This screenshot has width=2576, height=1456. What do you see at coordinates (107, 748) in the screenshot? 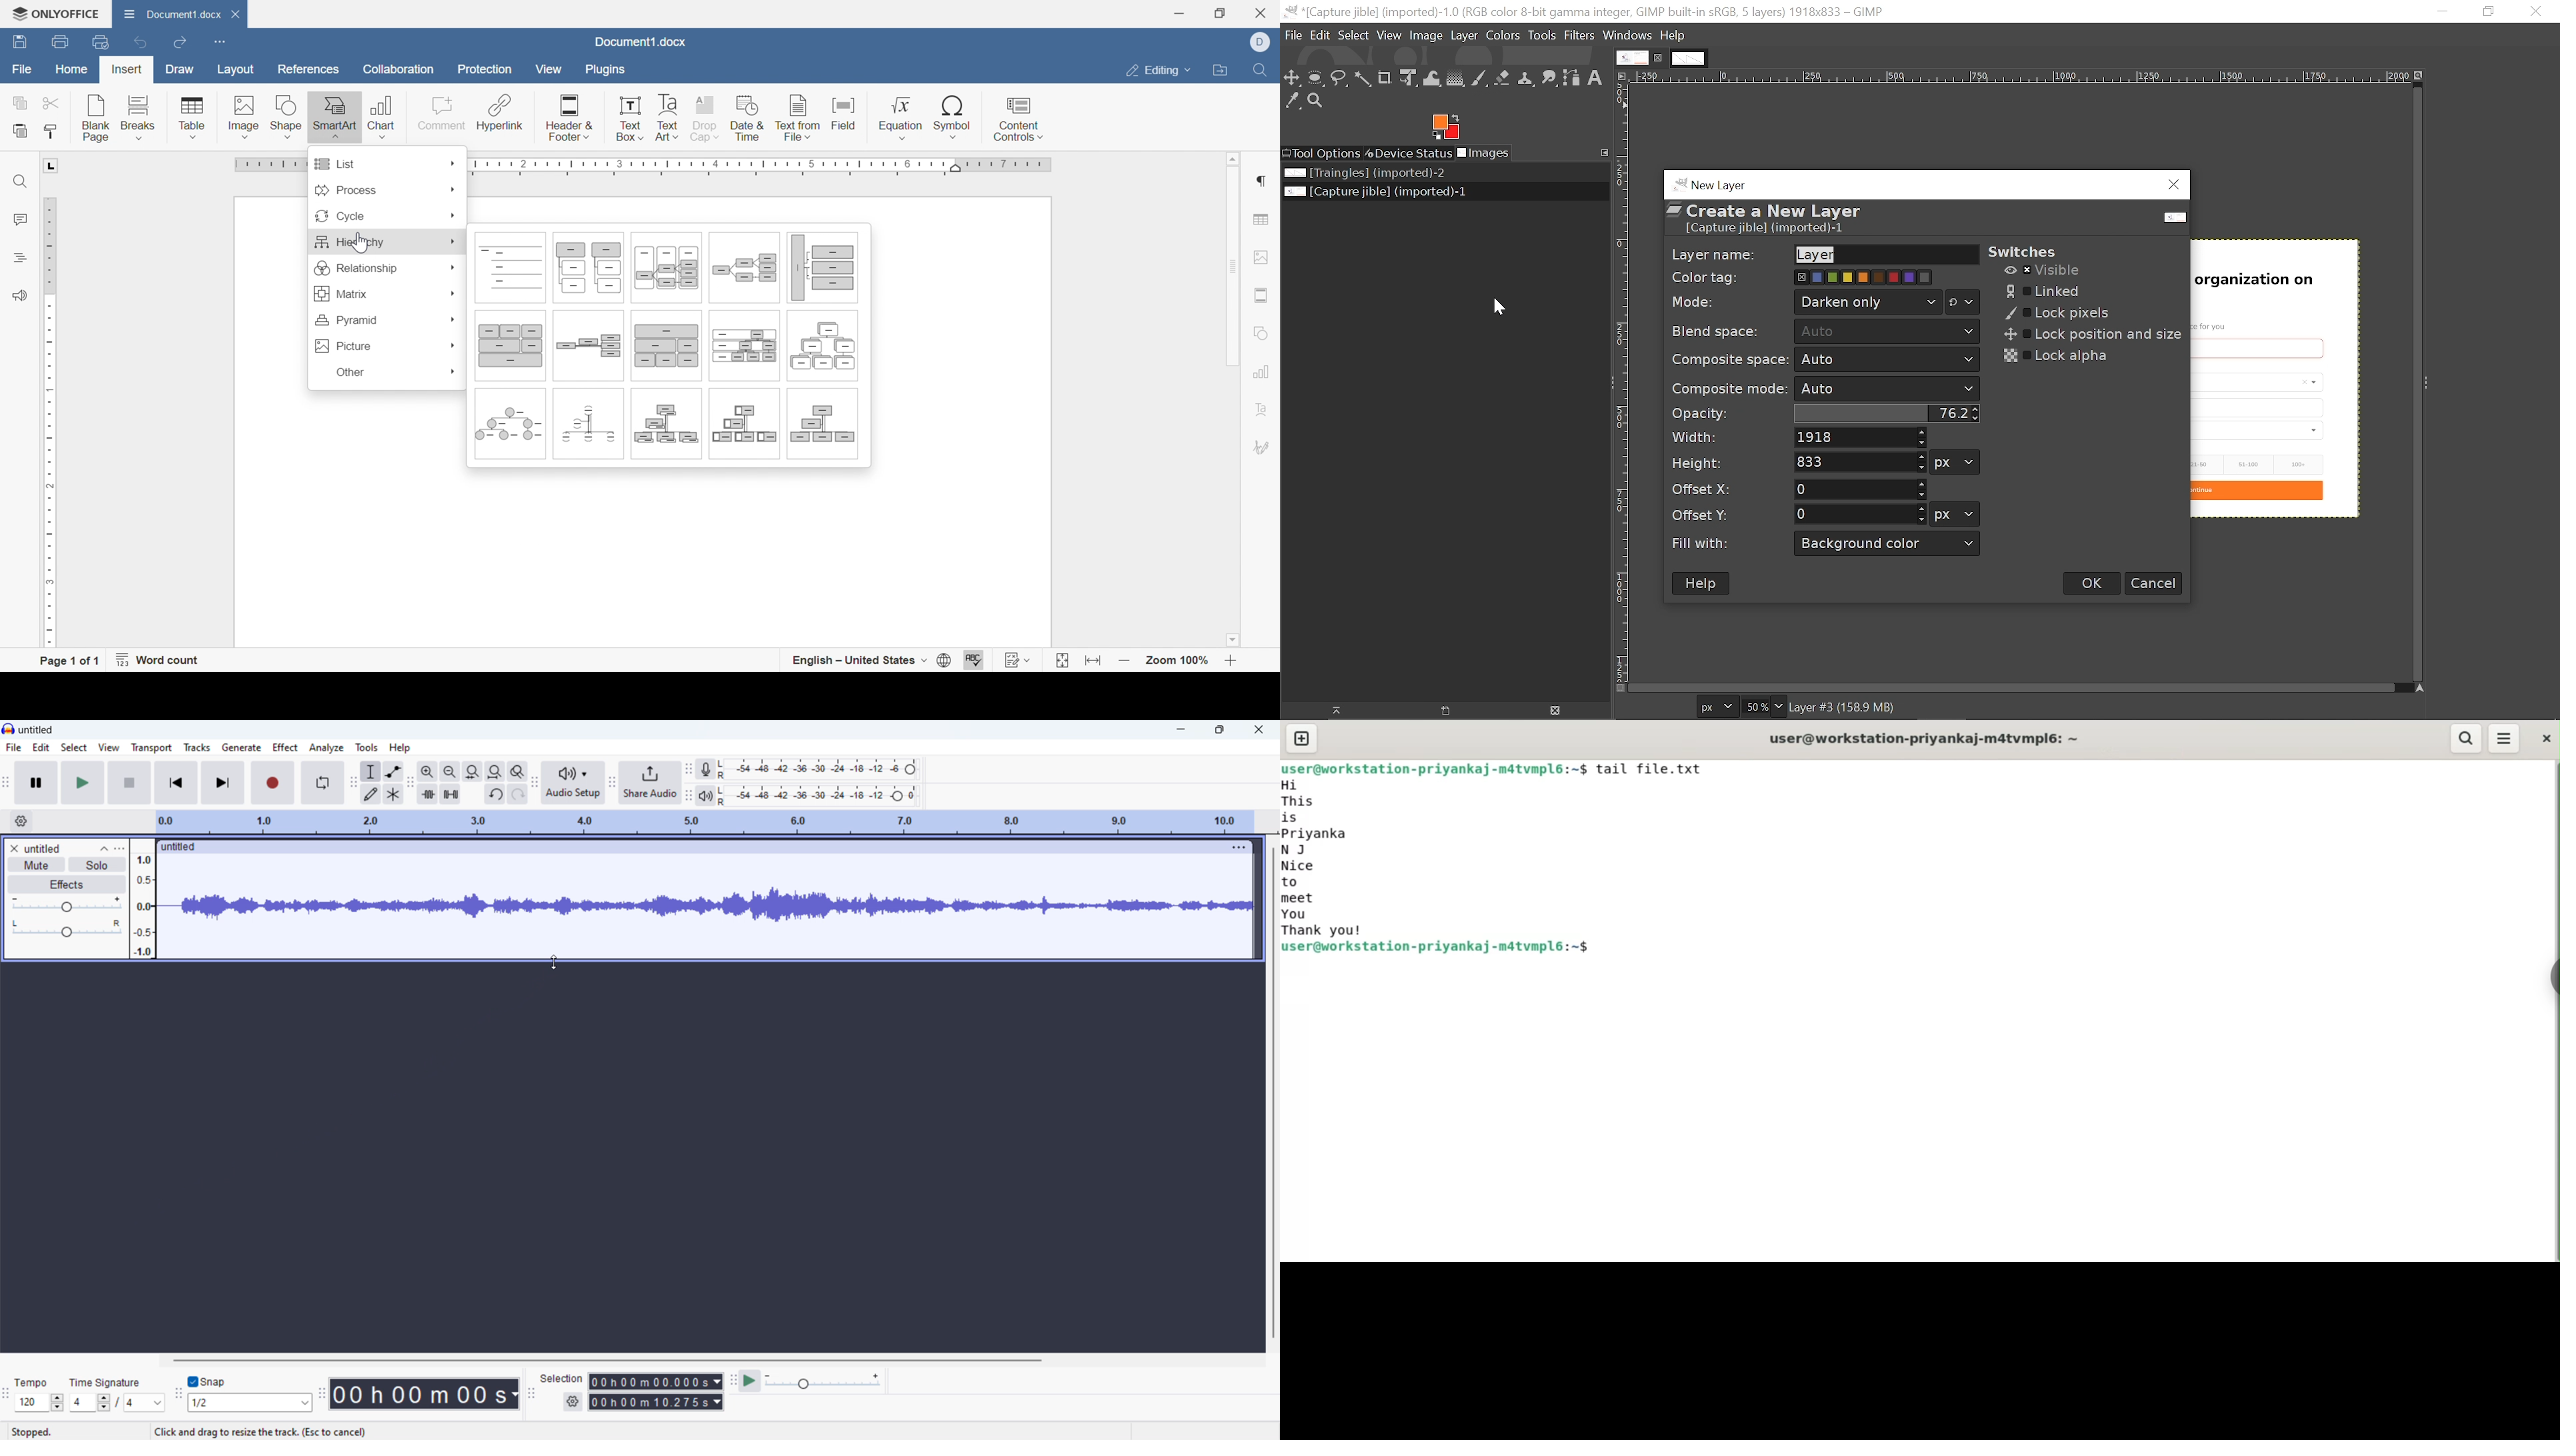
I see `view` at bounding box center [107, 748].